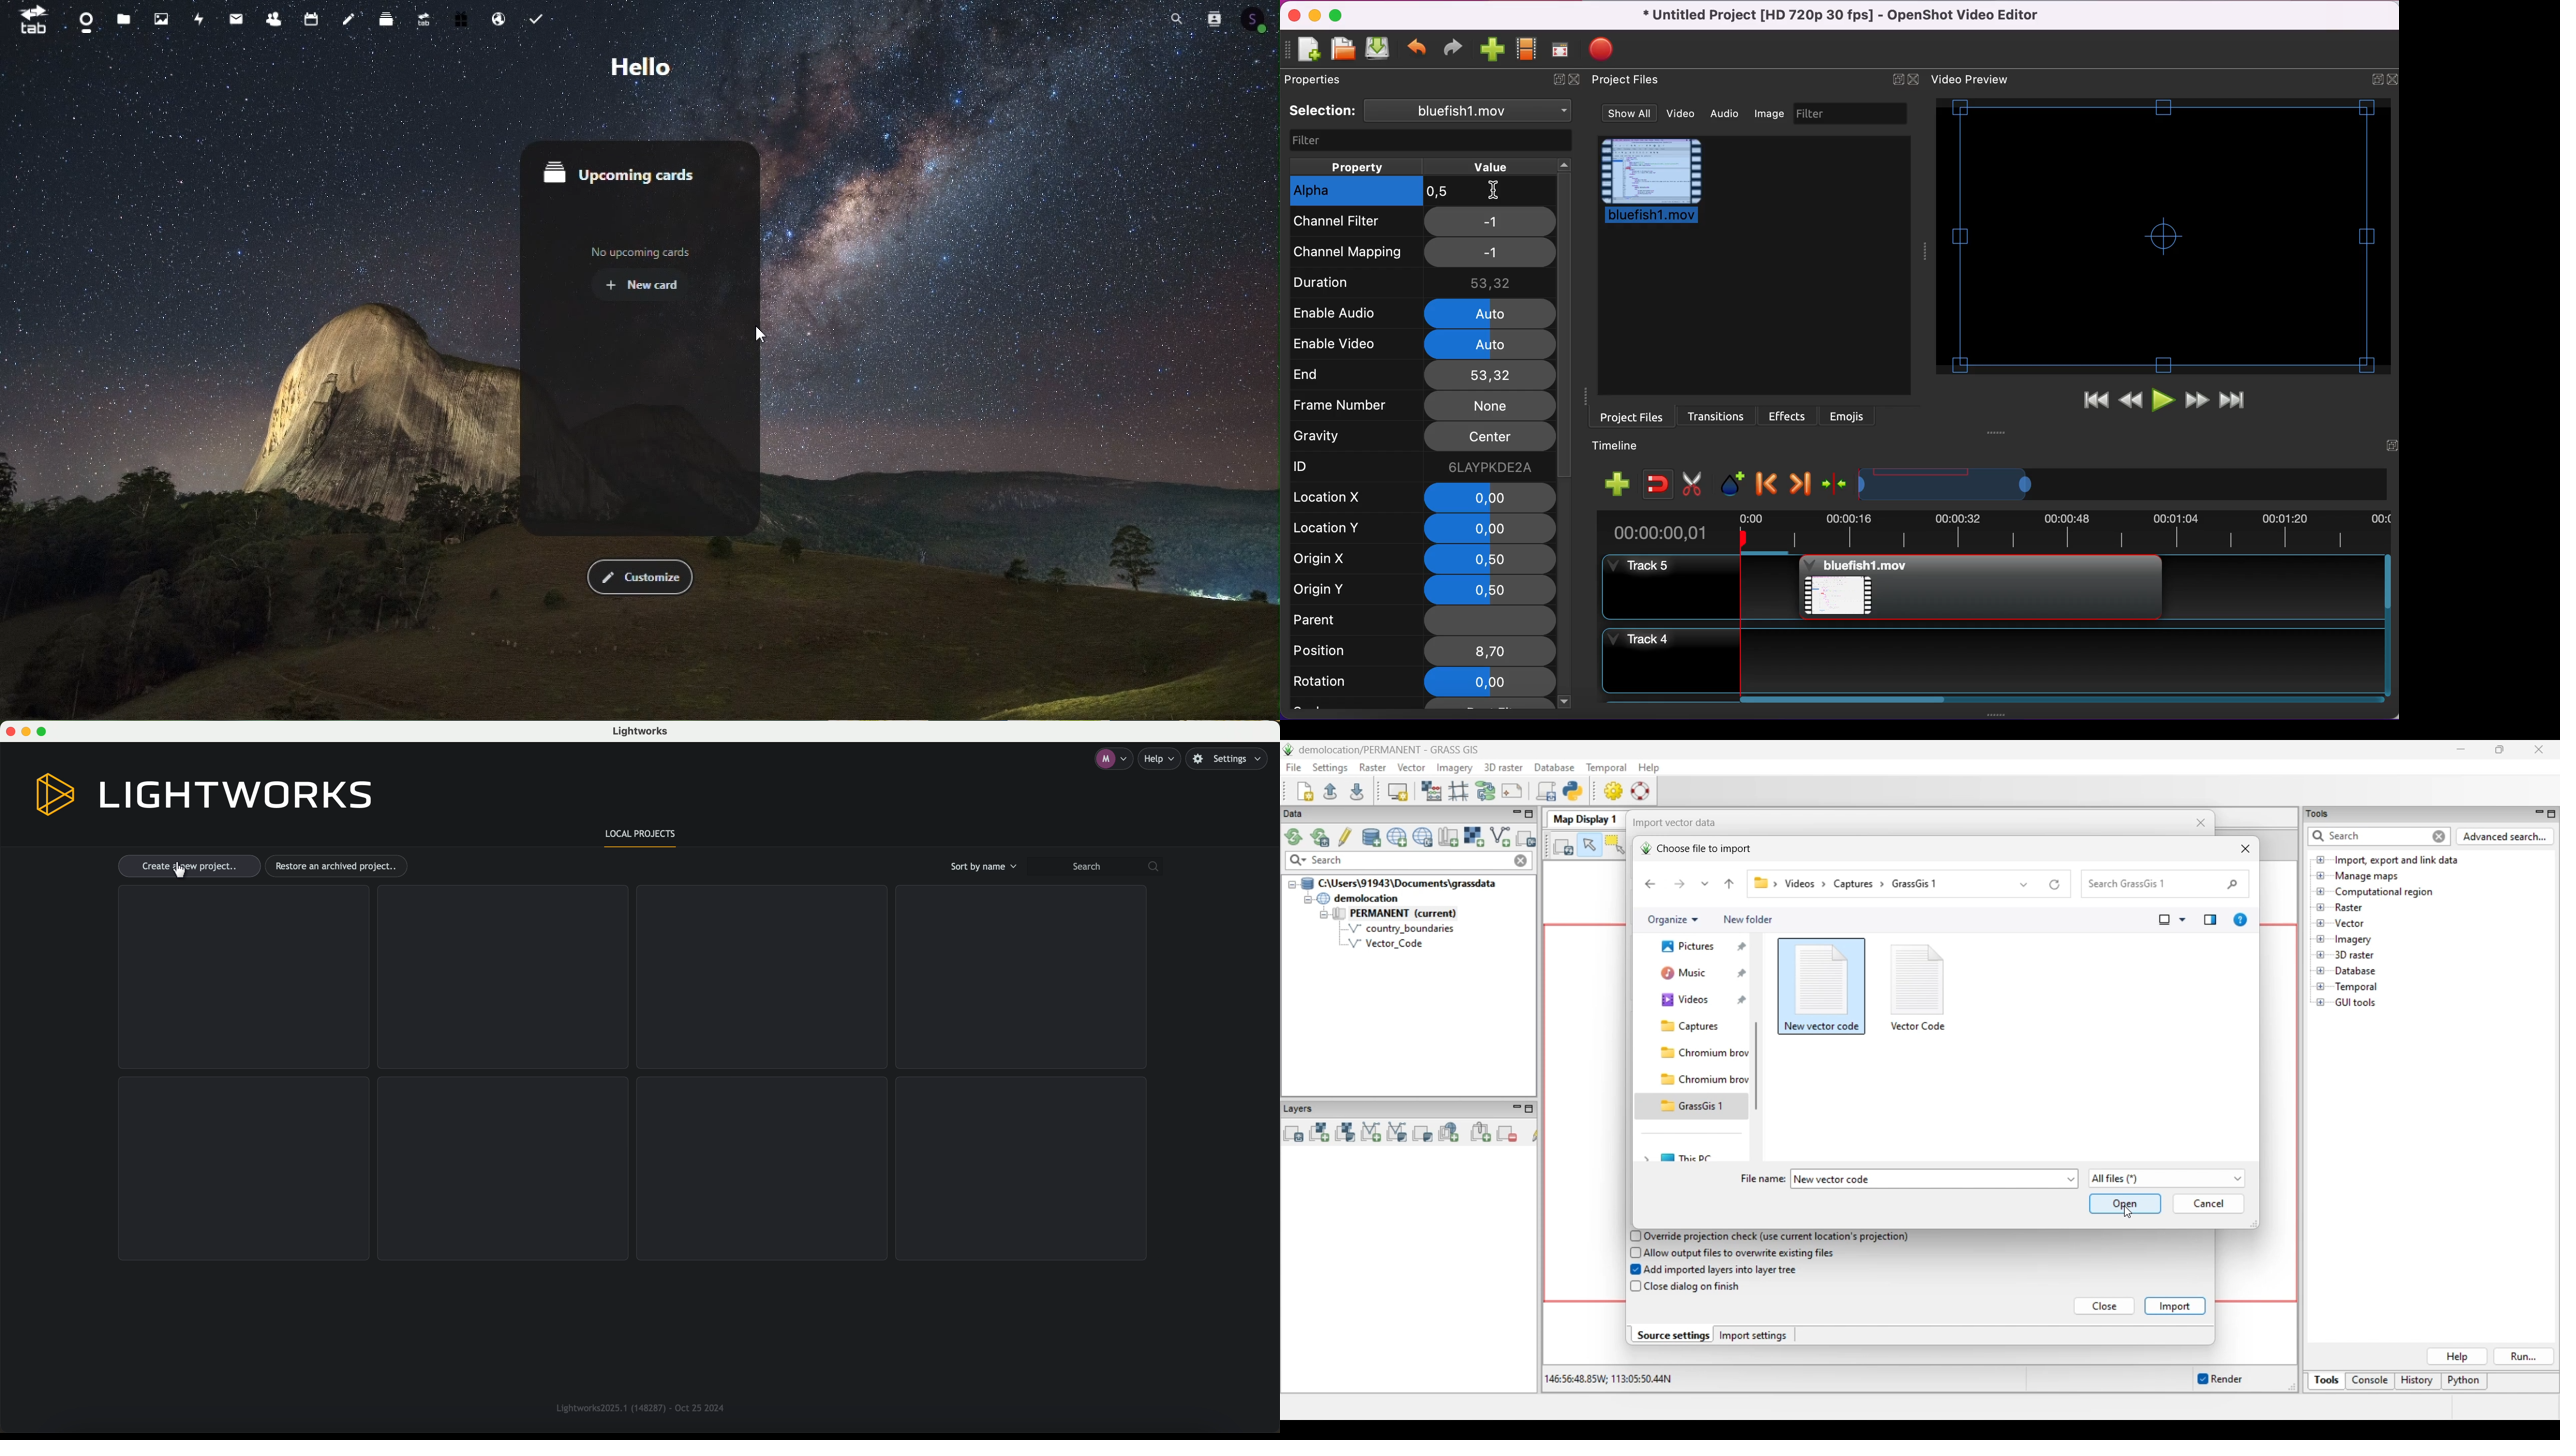  I want to click on 0, so click(1487, 683).